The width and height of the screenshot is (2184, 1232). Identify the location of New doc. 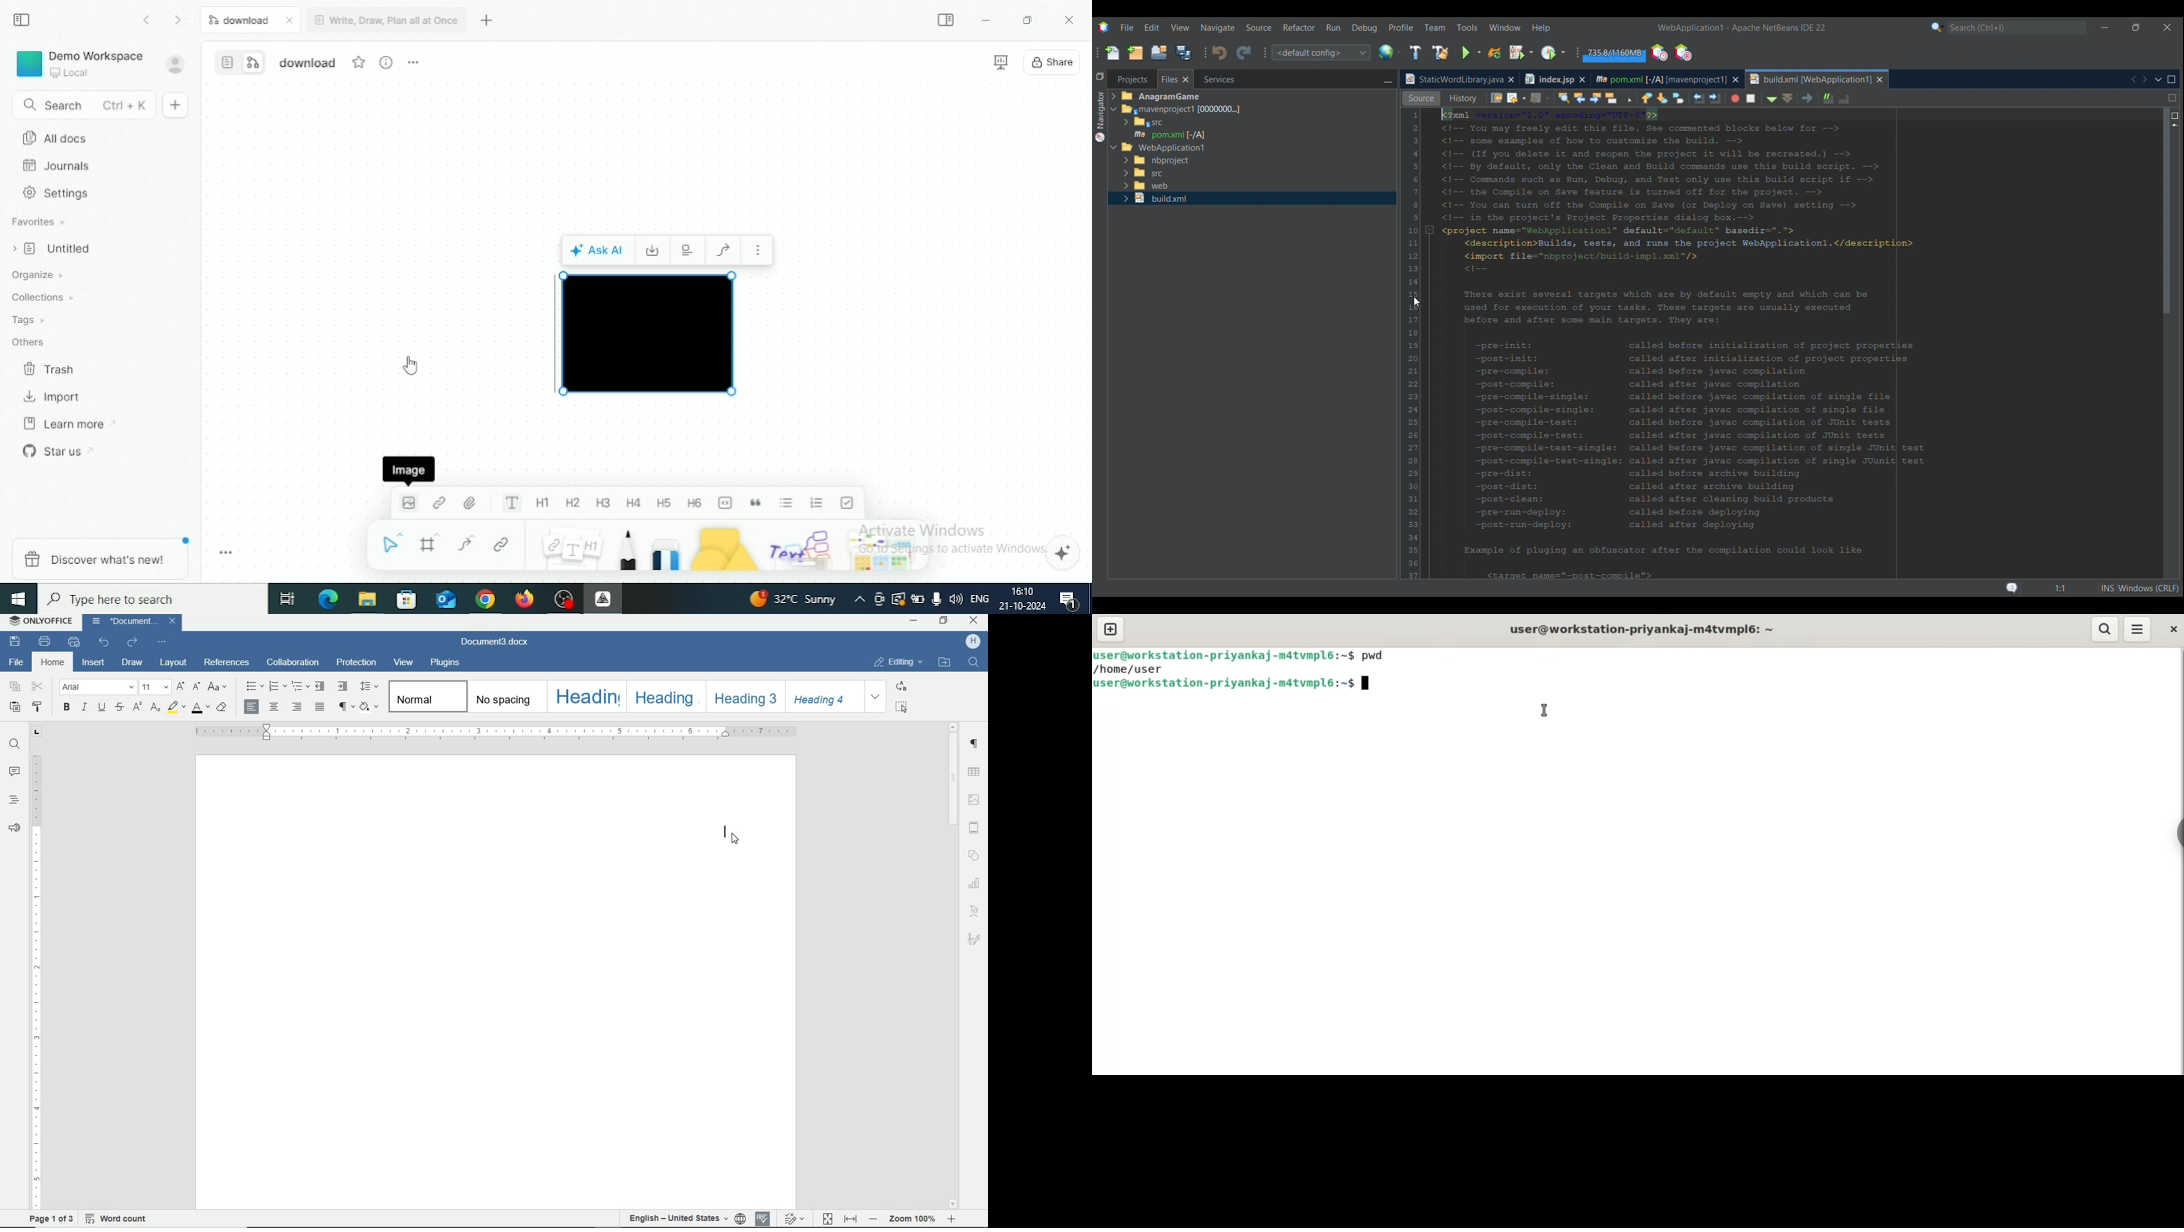
(178, 106).